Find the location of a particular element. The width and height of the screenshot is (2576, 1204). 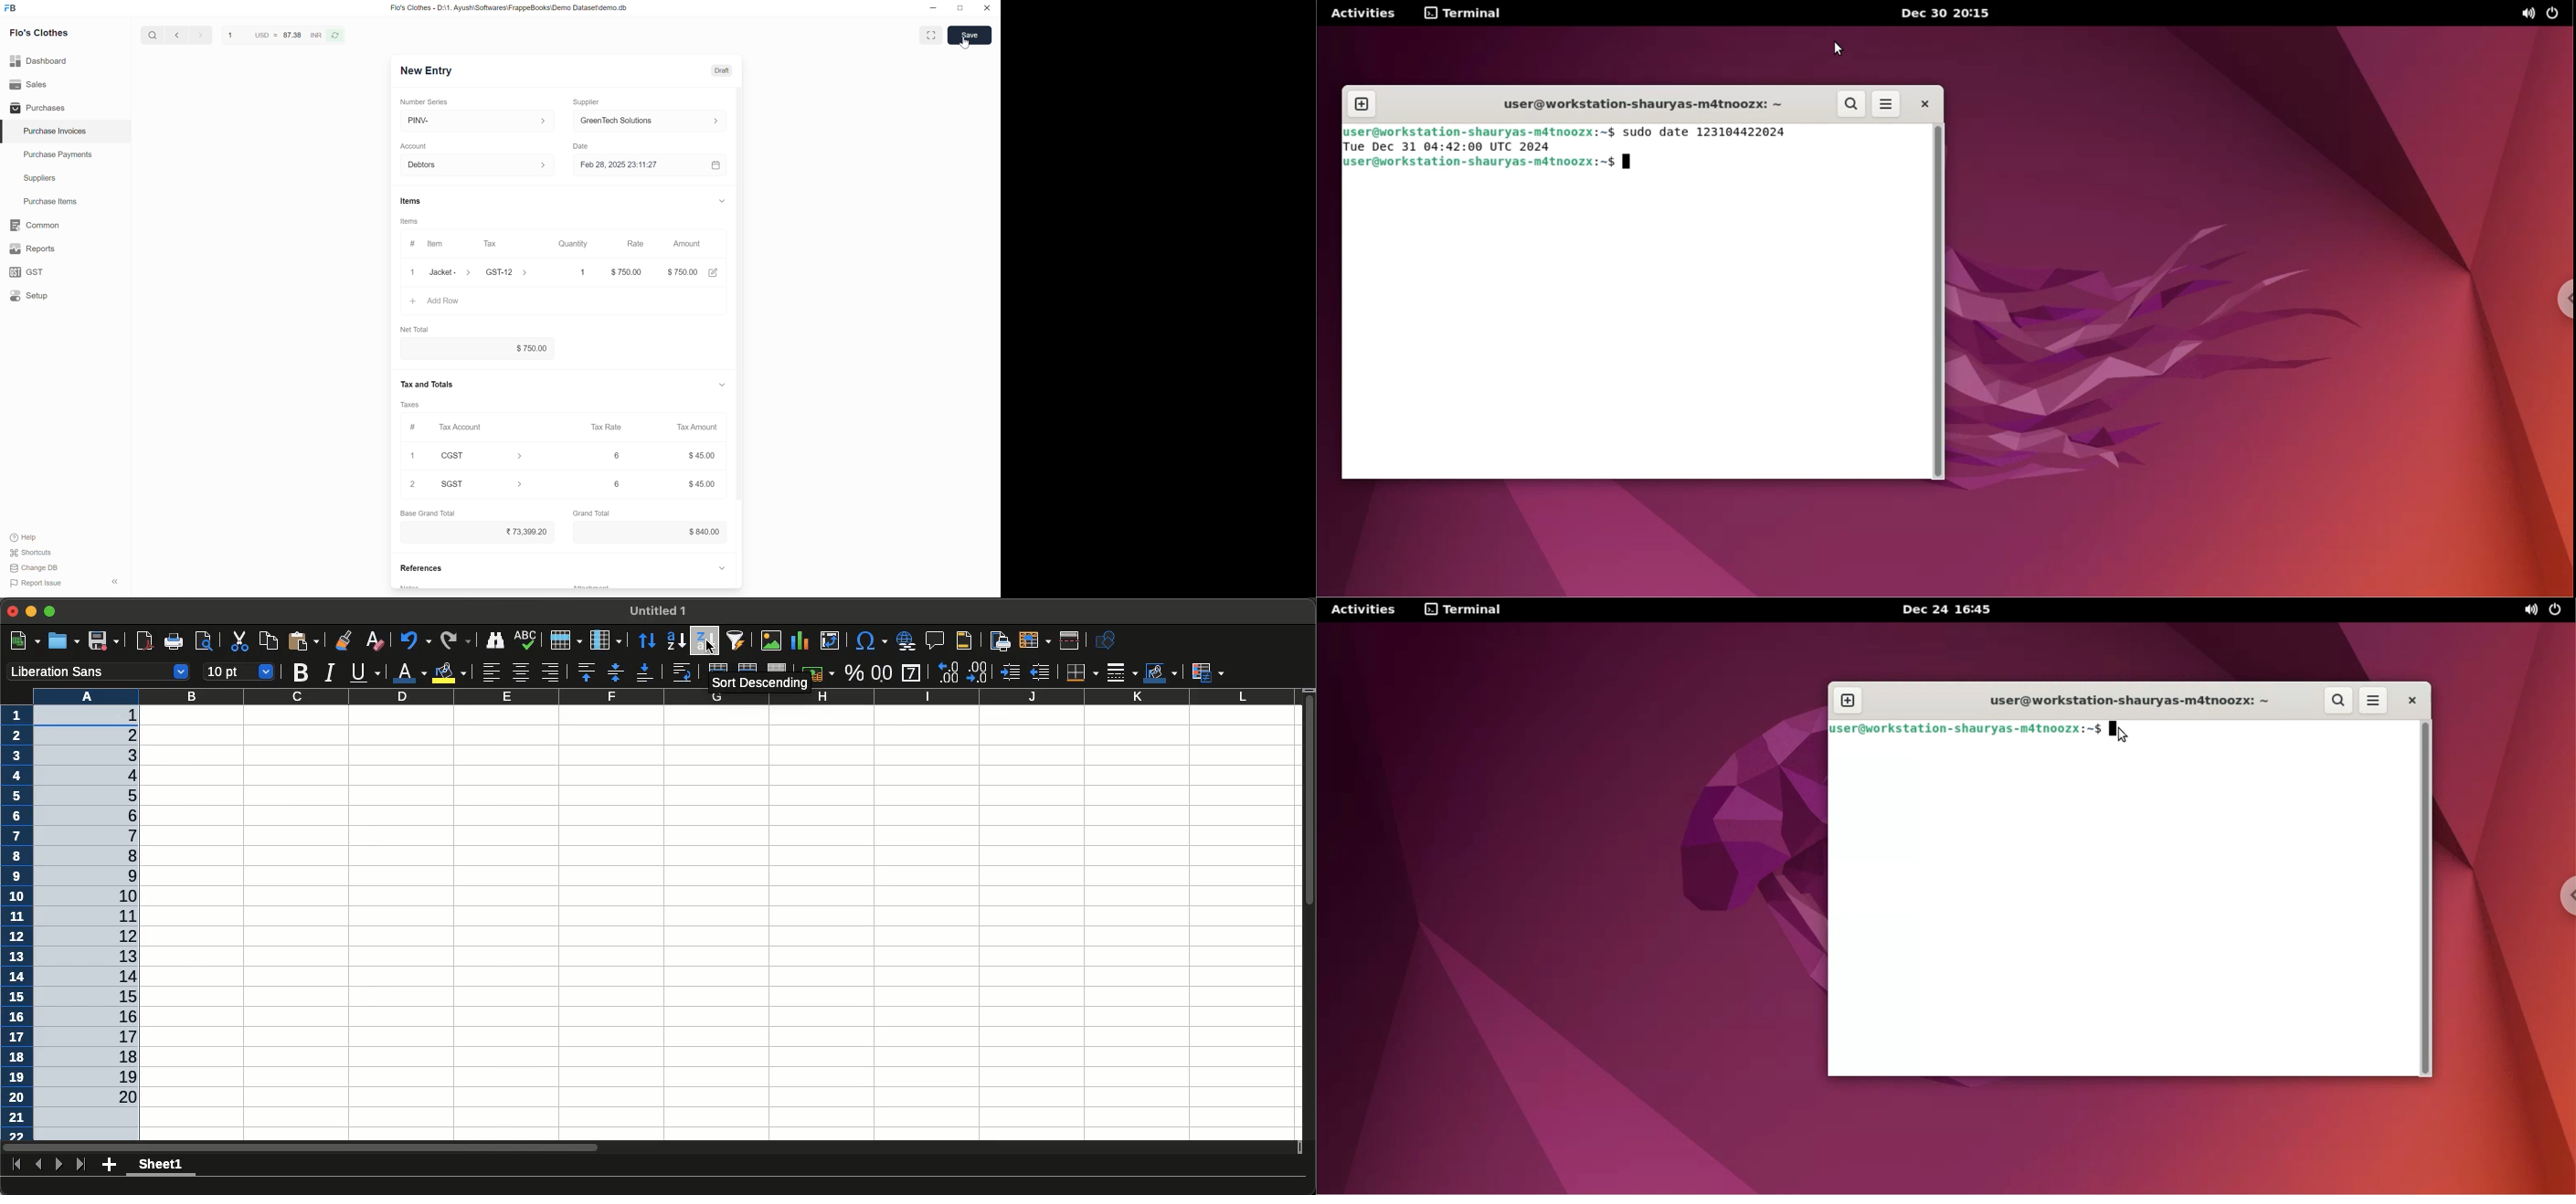

GreenTech Solutions is located at coordinates (655, 120).